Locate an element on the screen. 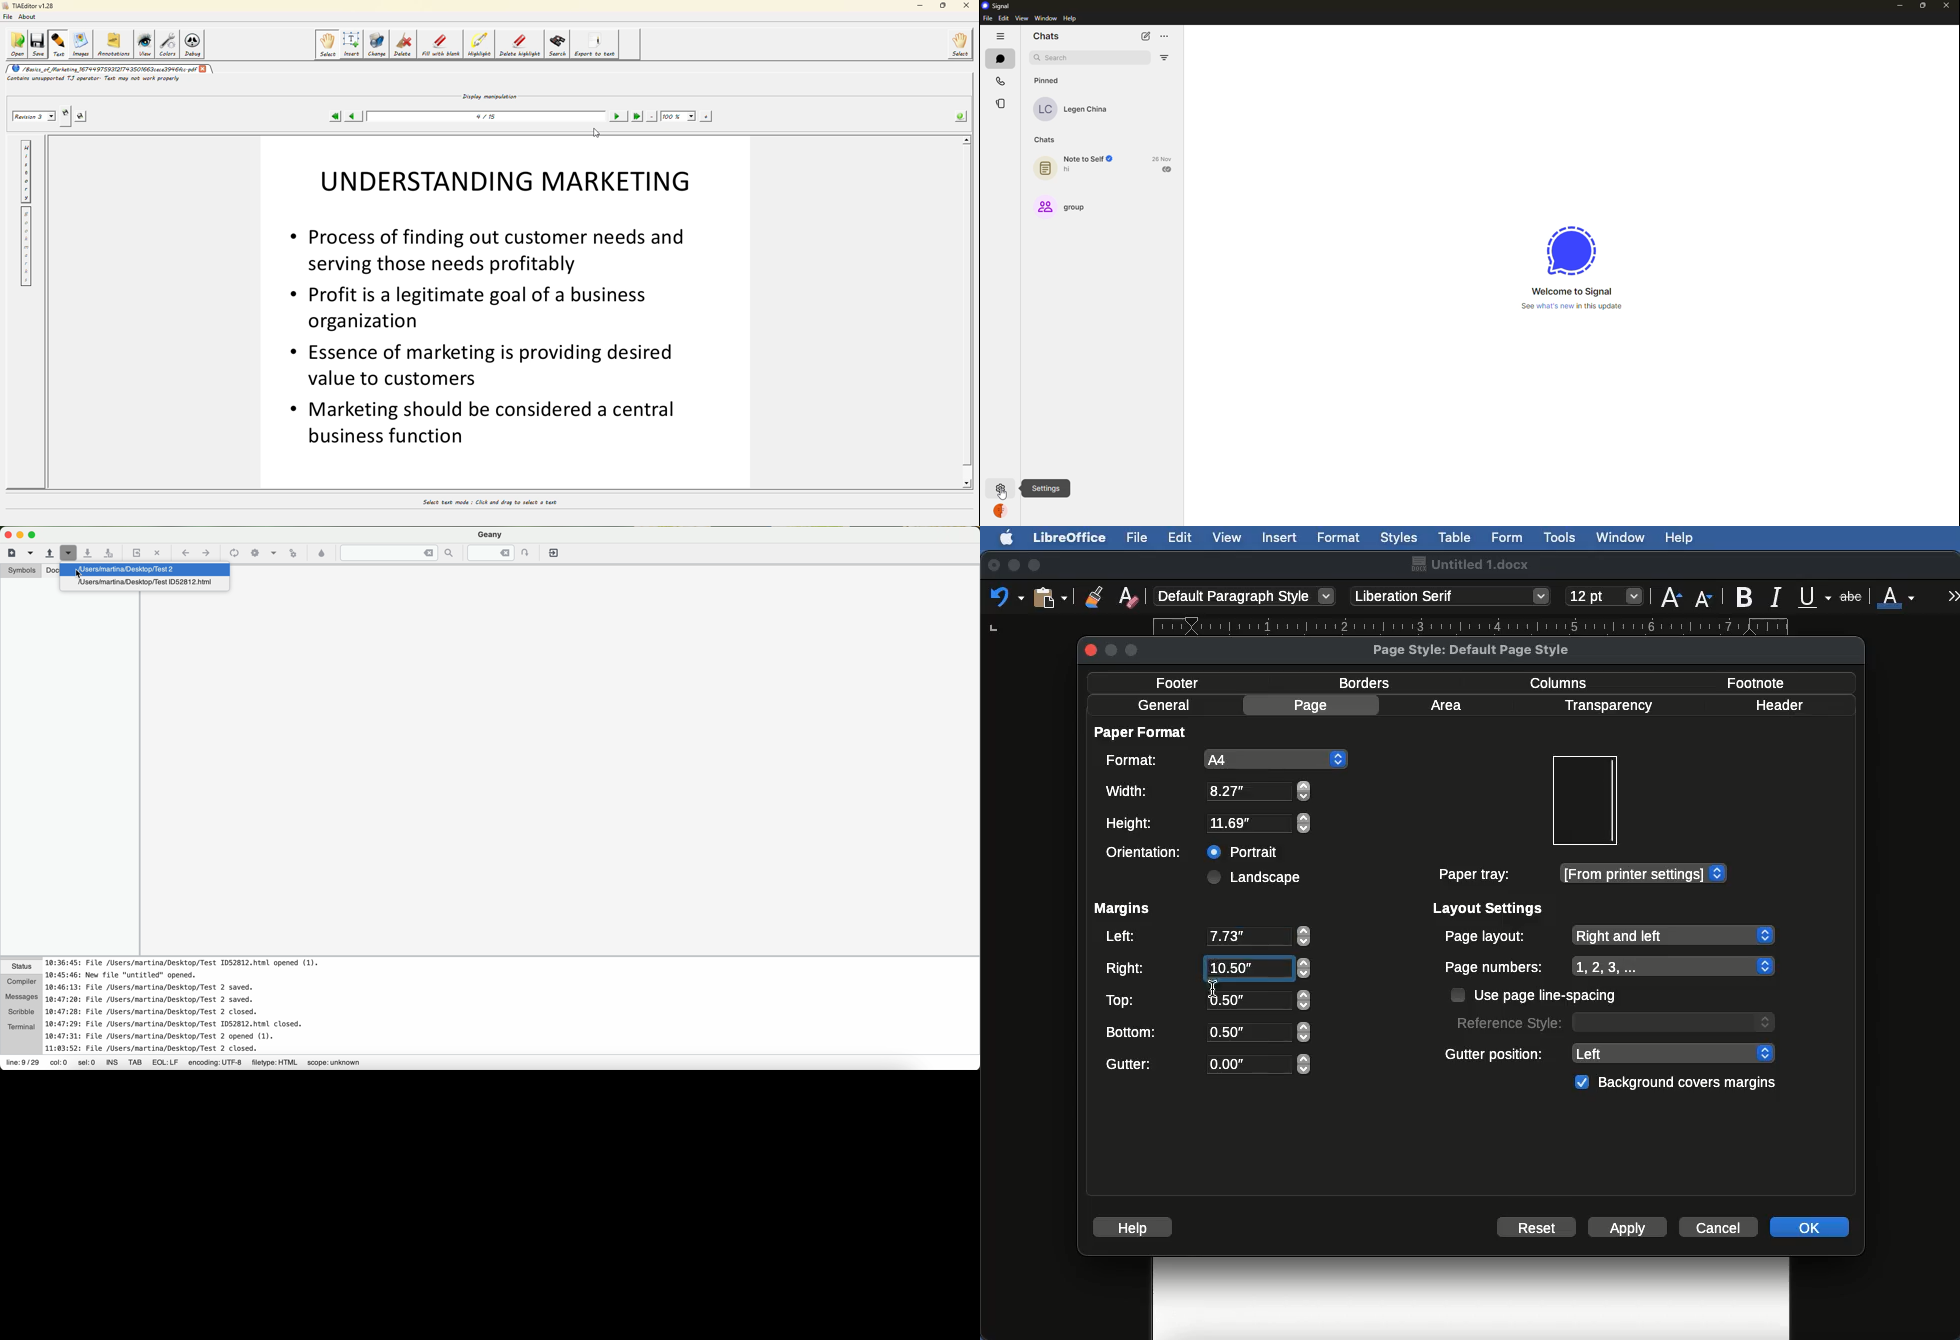 Image resolution: width=1960 pixels, height=1344 pixels. Landscape is located at coordinates (1257, 877).